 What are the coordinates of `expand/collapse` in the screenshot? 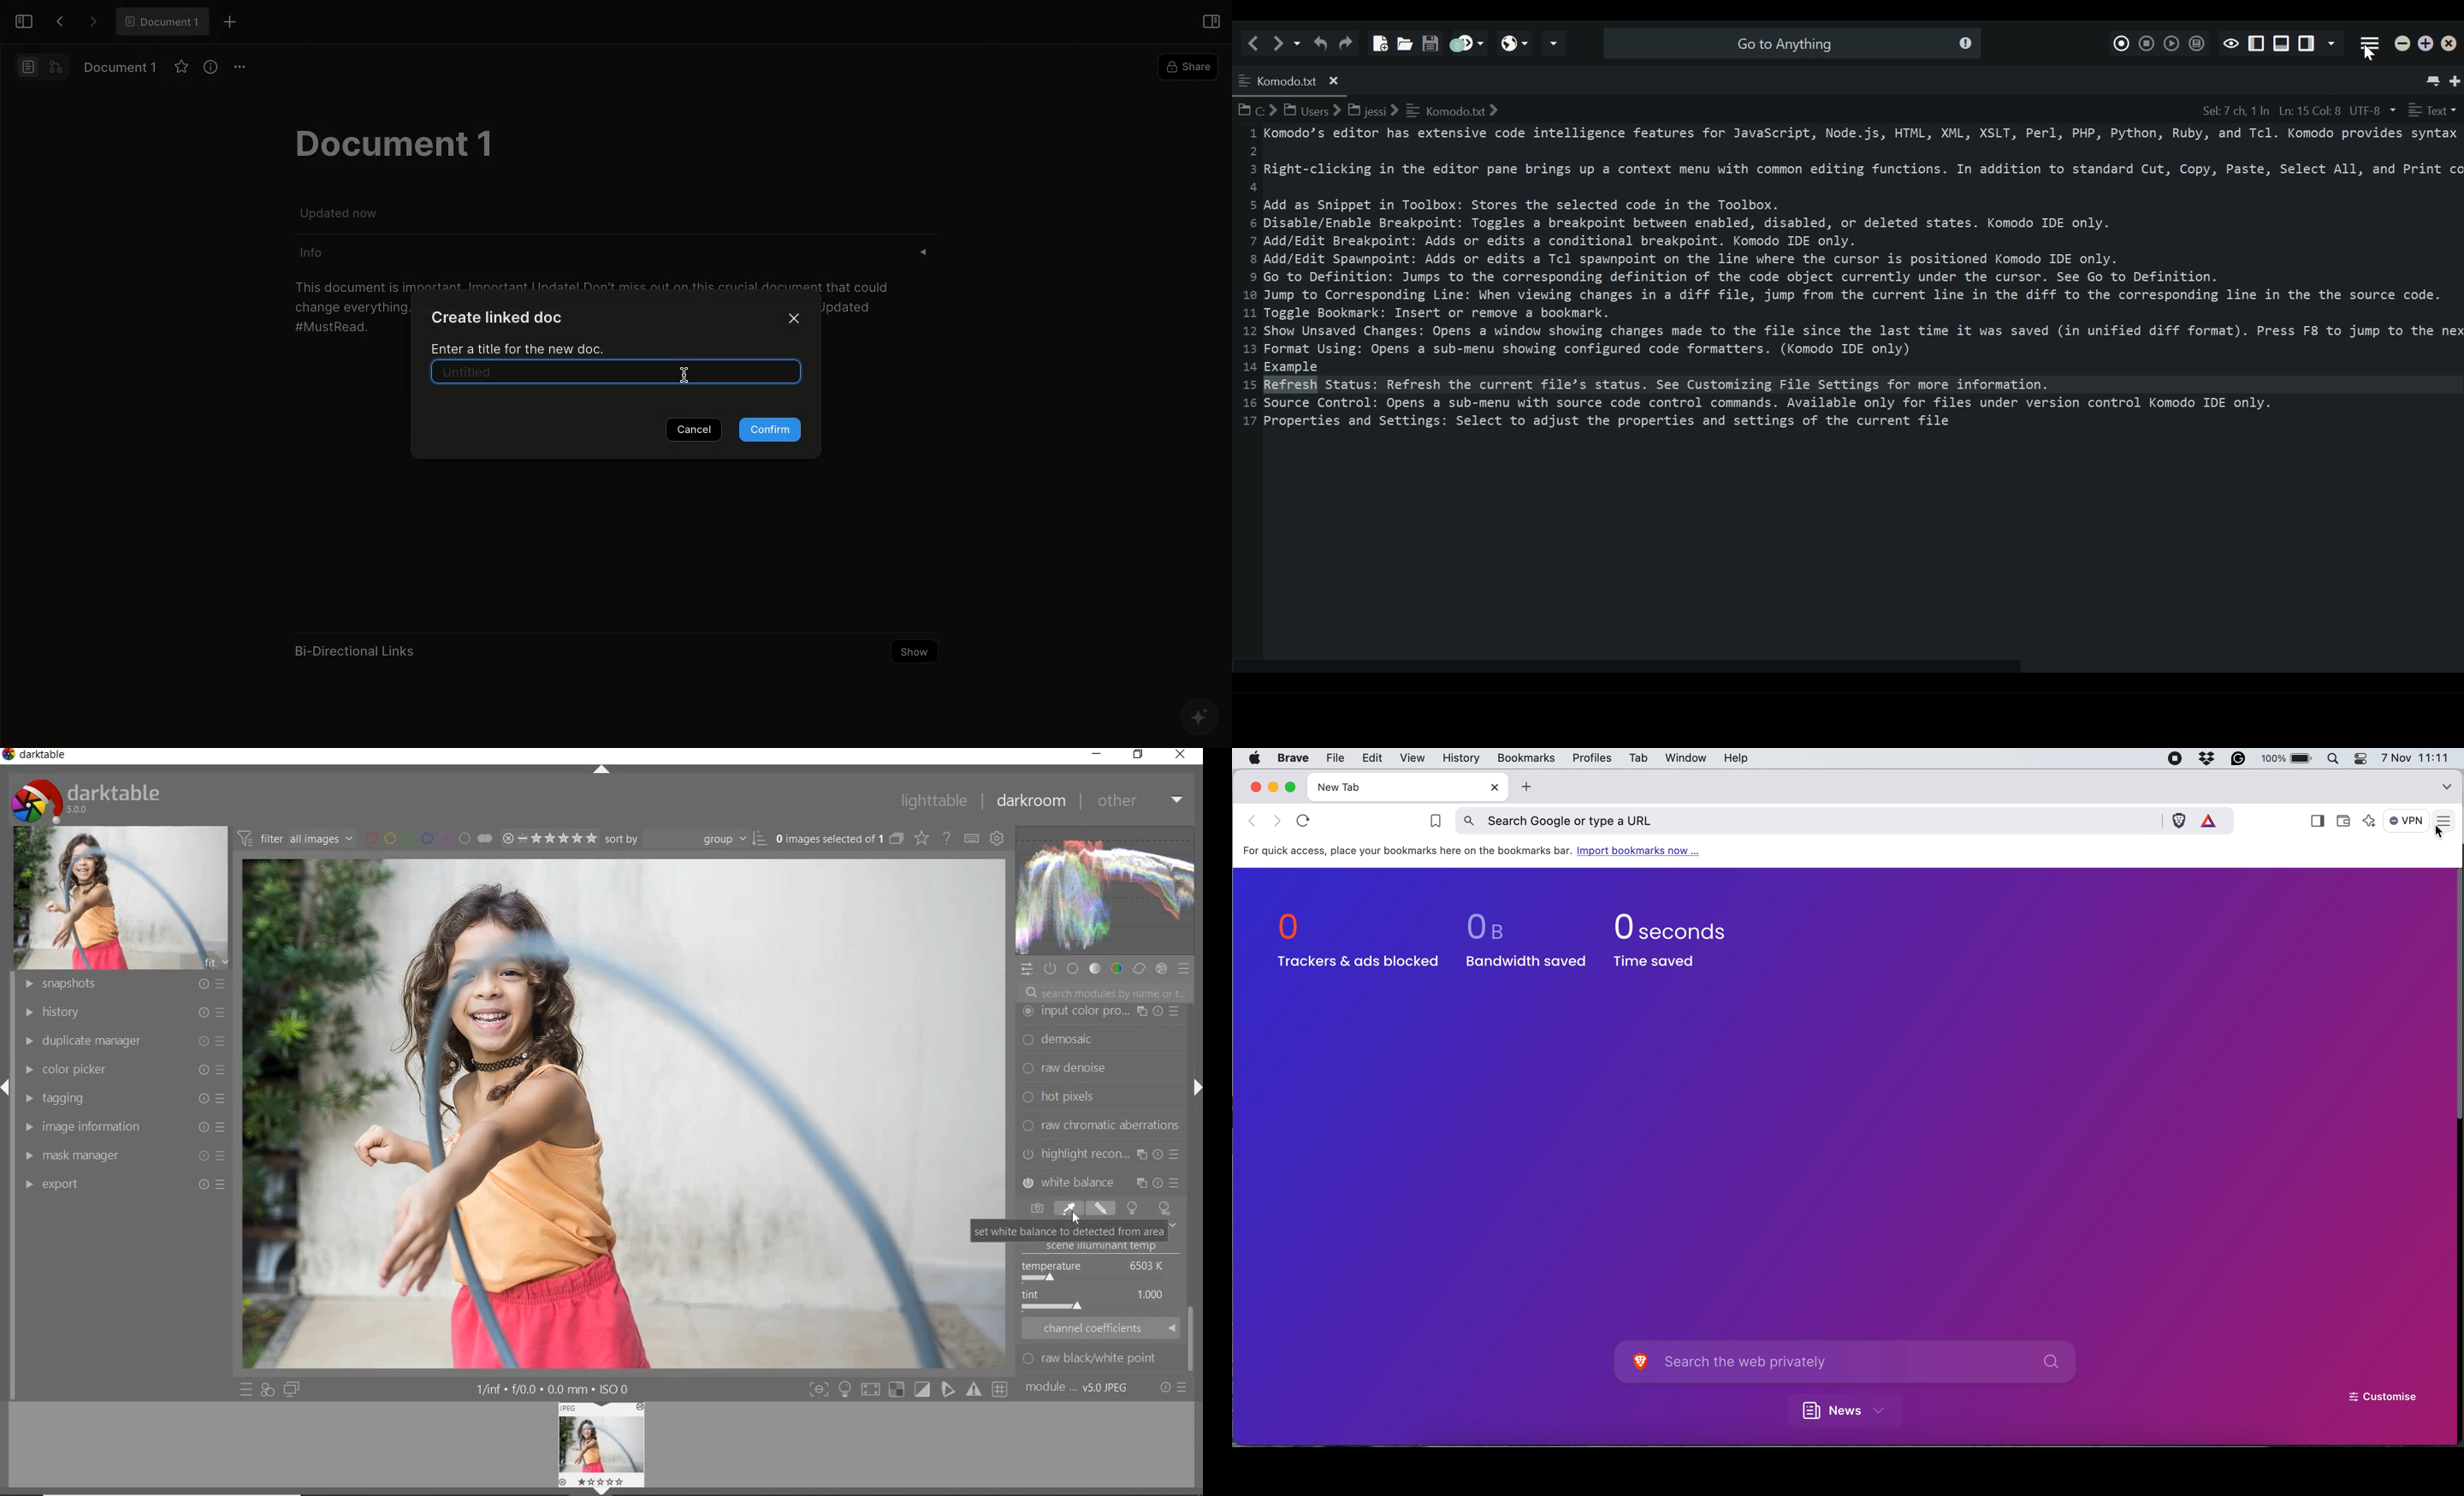 It's located at (1193, 1090).